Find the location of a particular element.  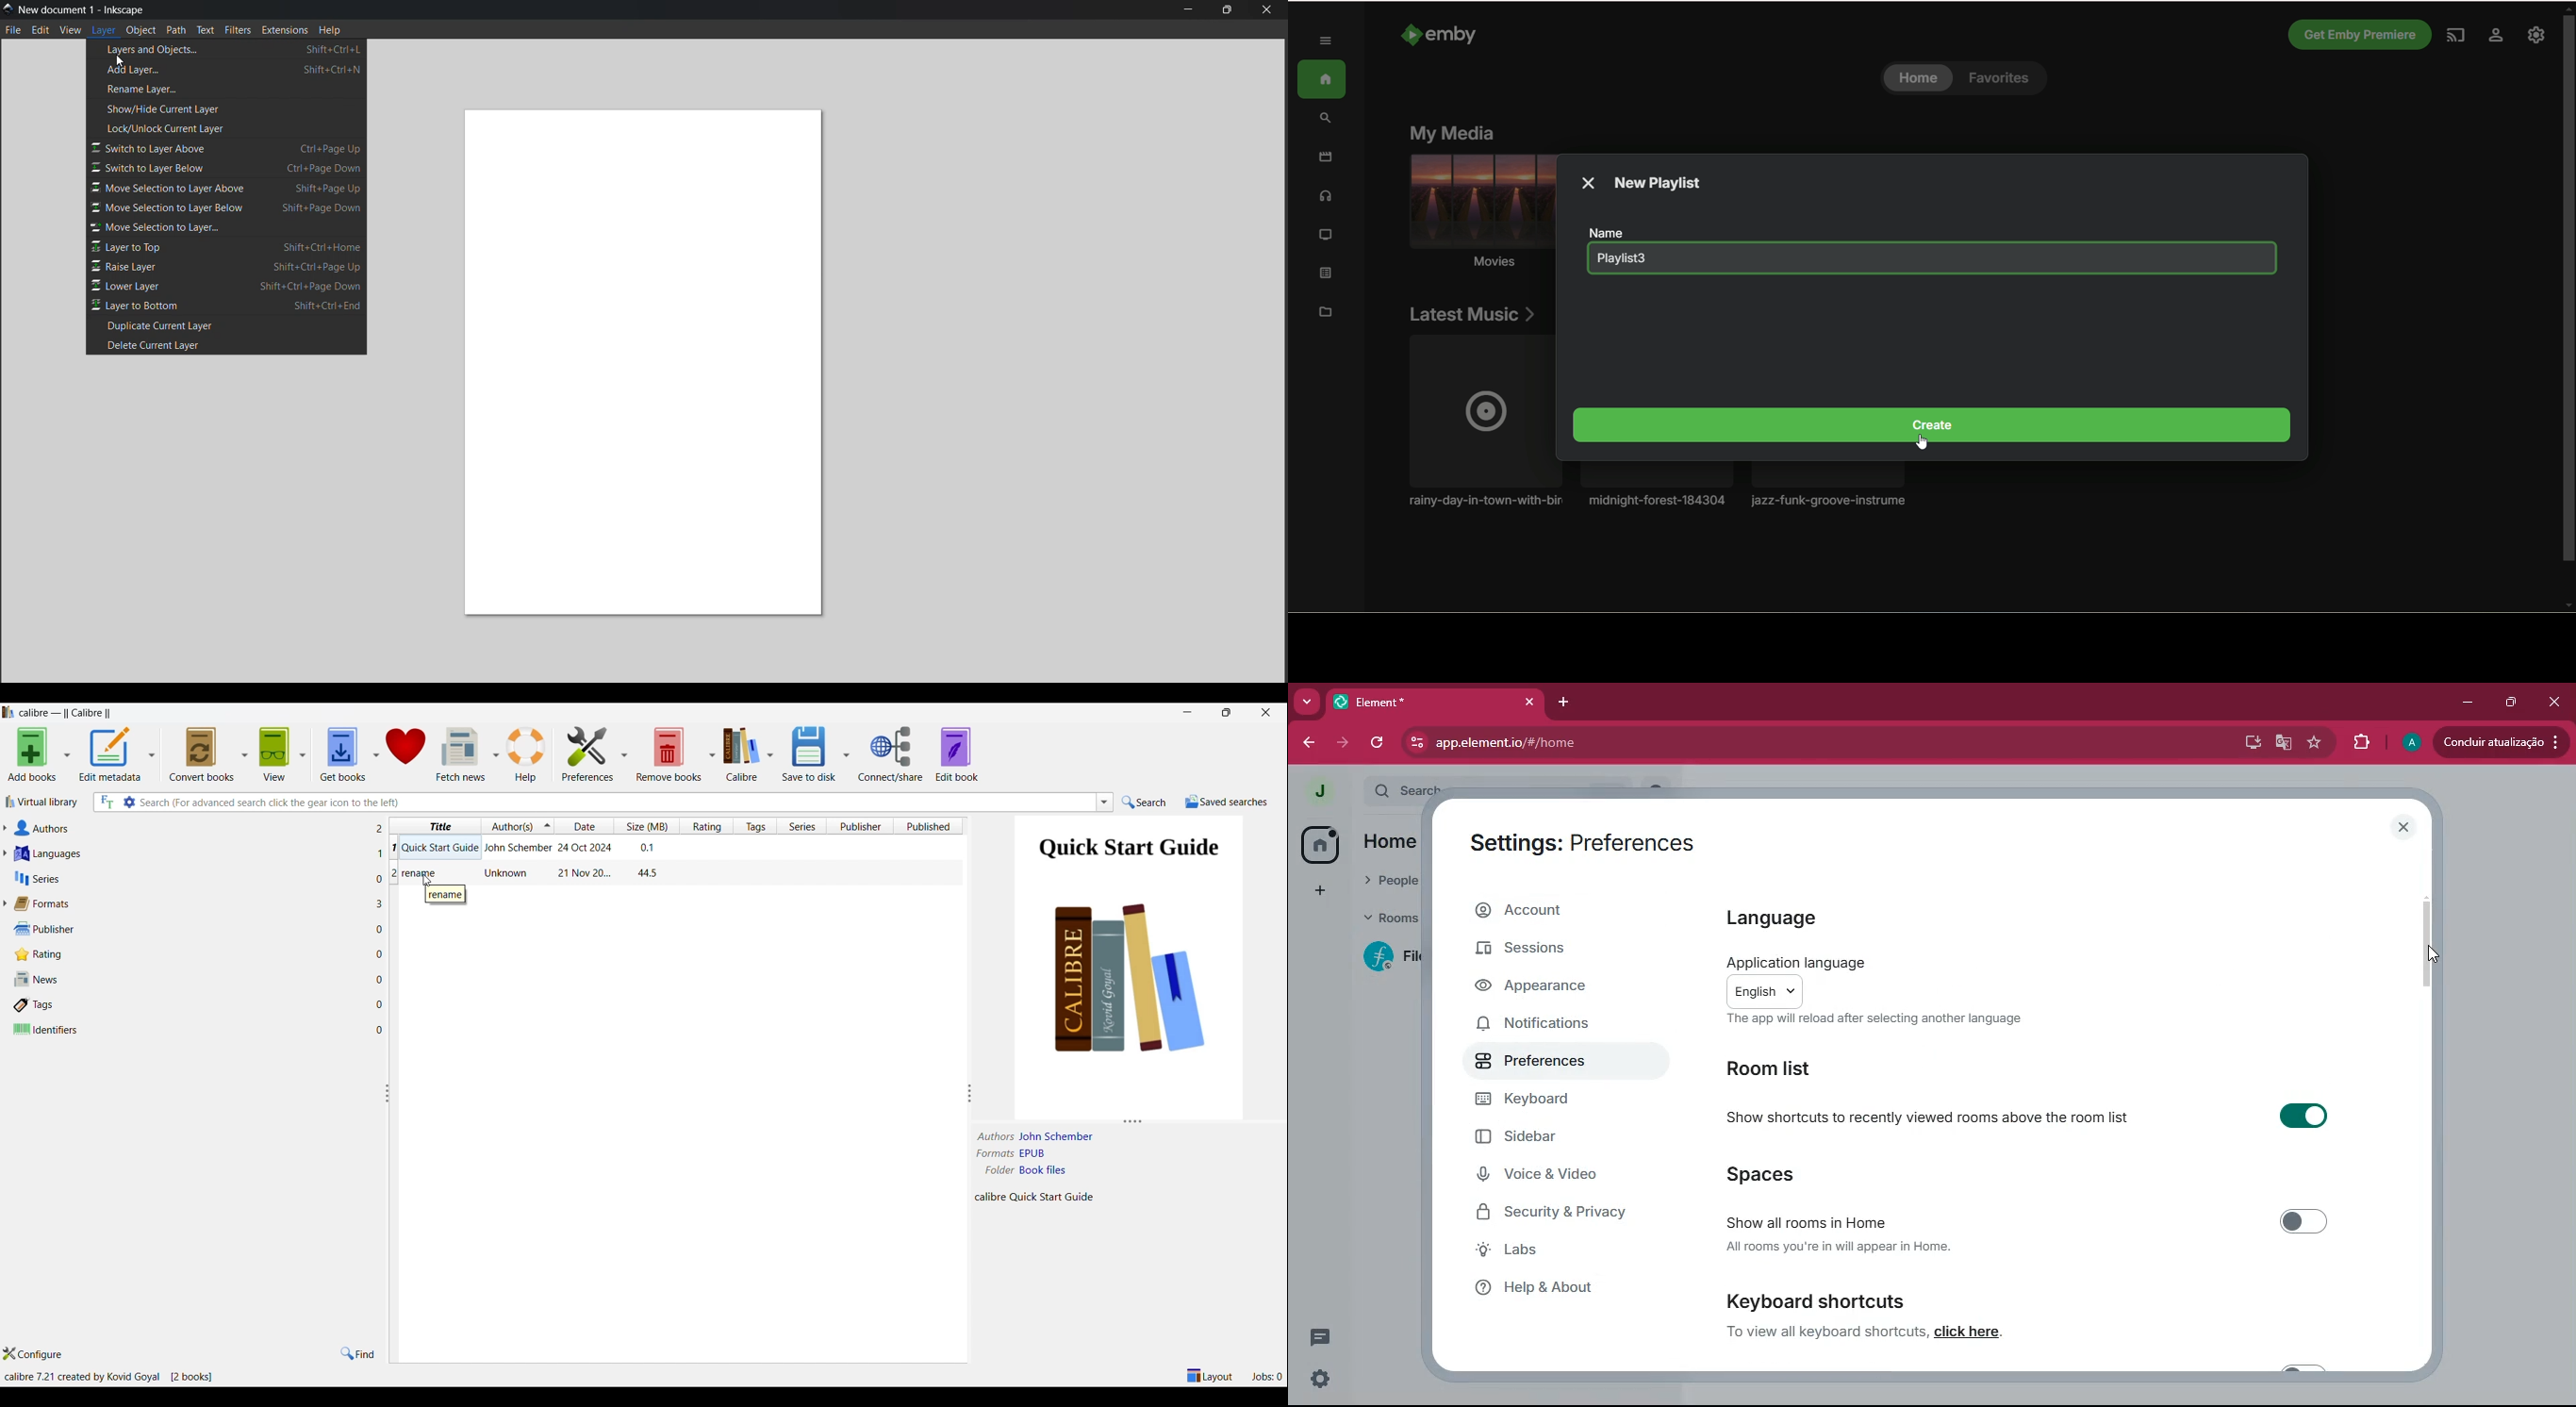

Author name is located at coordinates (1055, 1136).